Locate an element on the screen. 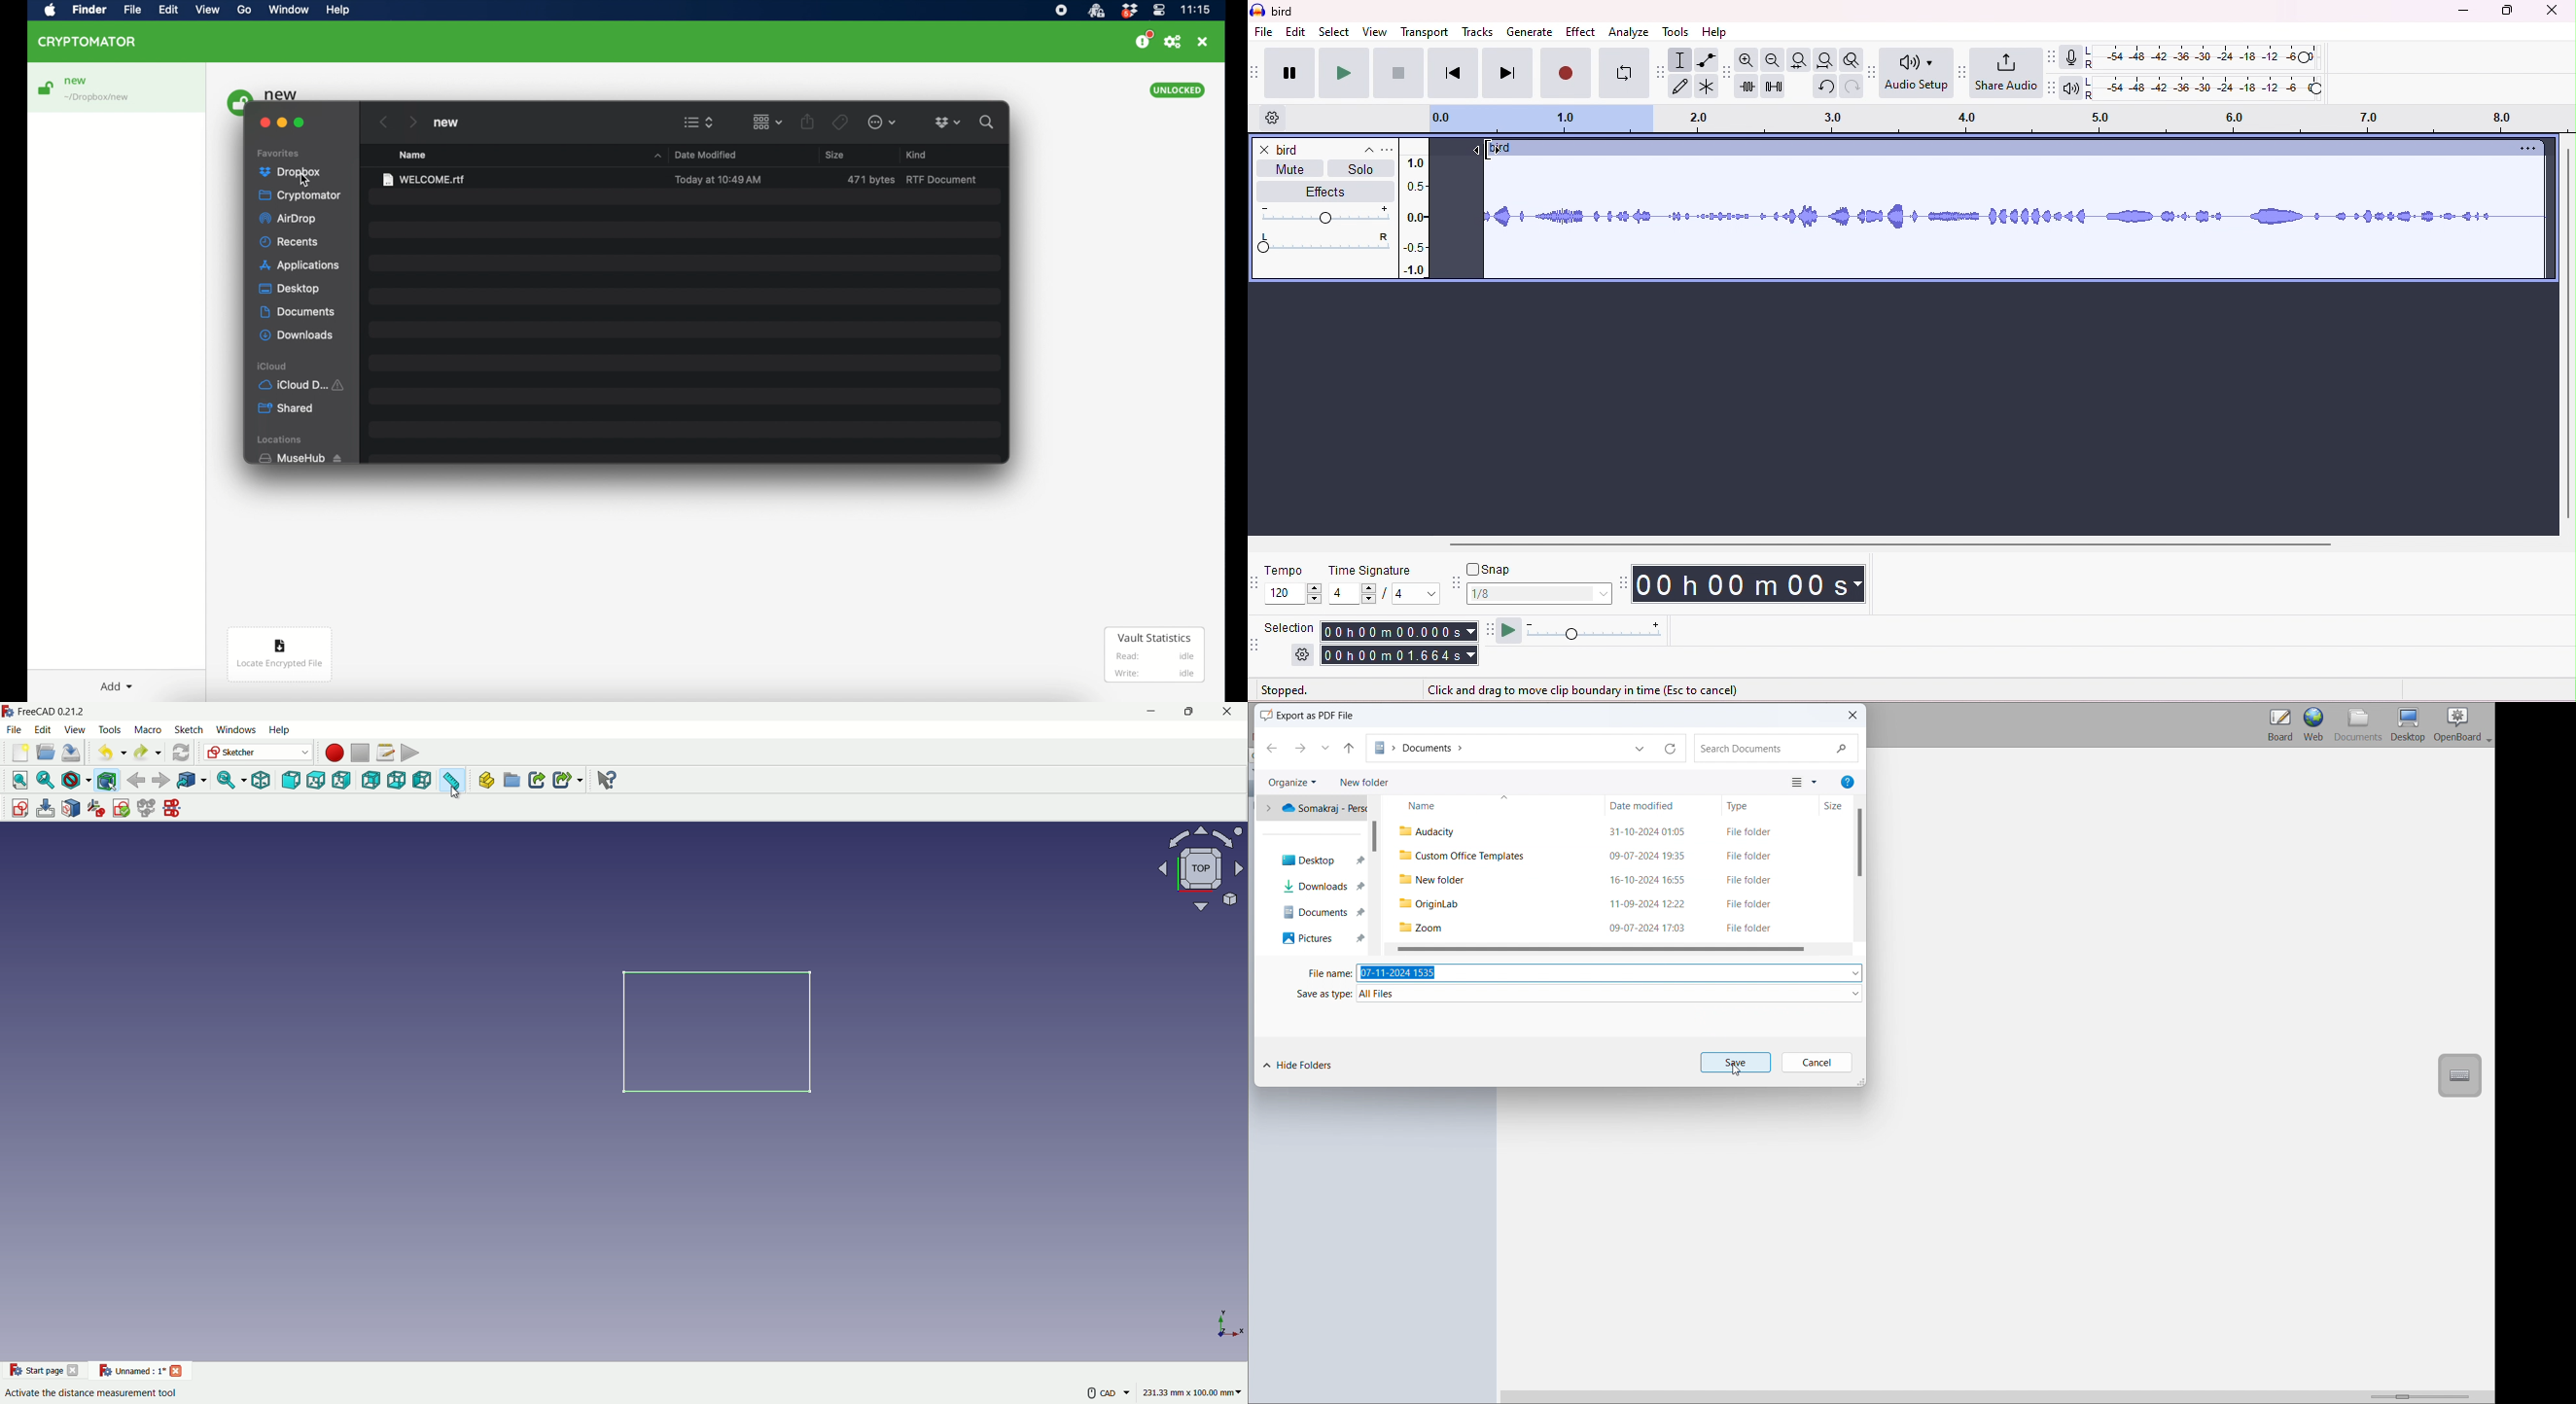 Image resolution: width=2576 pixels, height=1428 pixels. map sketch to face is located at coordinates (72, 808).